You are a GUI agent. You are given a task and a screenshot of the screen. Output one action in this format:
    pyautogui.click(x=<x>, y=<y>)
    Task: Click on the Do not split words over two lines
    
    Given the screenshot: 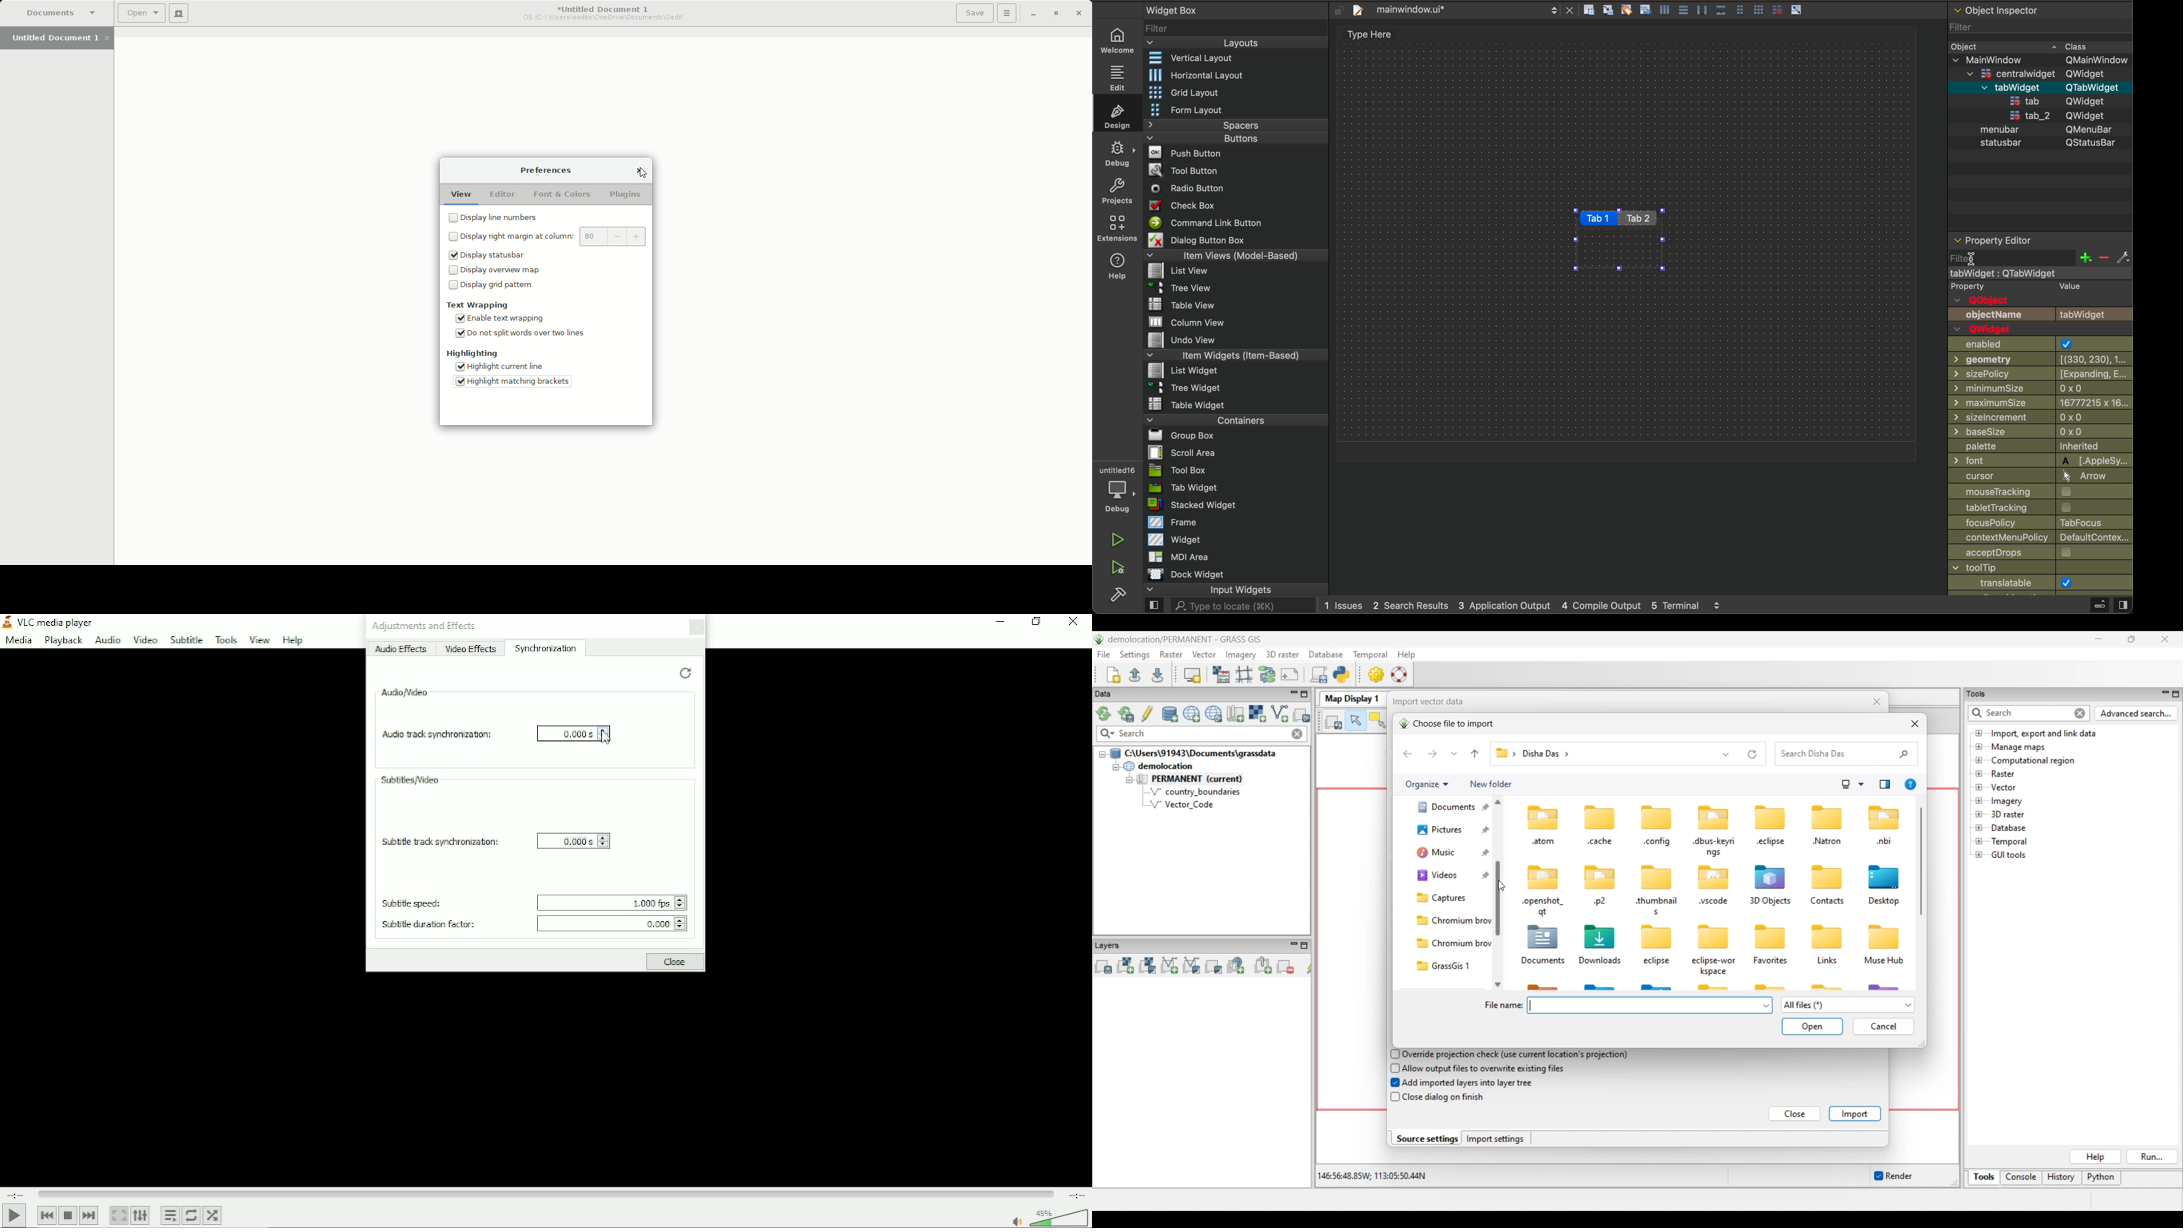 What is the action you would take?
    pyautogui.click(x=522, y=336)
    